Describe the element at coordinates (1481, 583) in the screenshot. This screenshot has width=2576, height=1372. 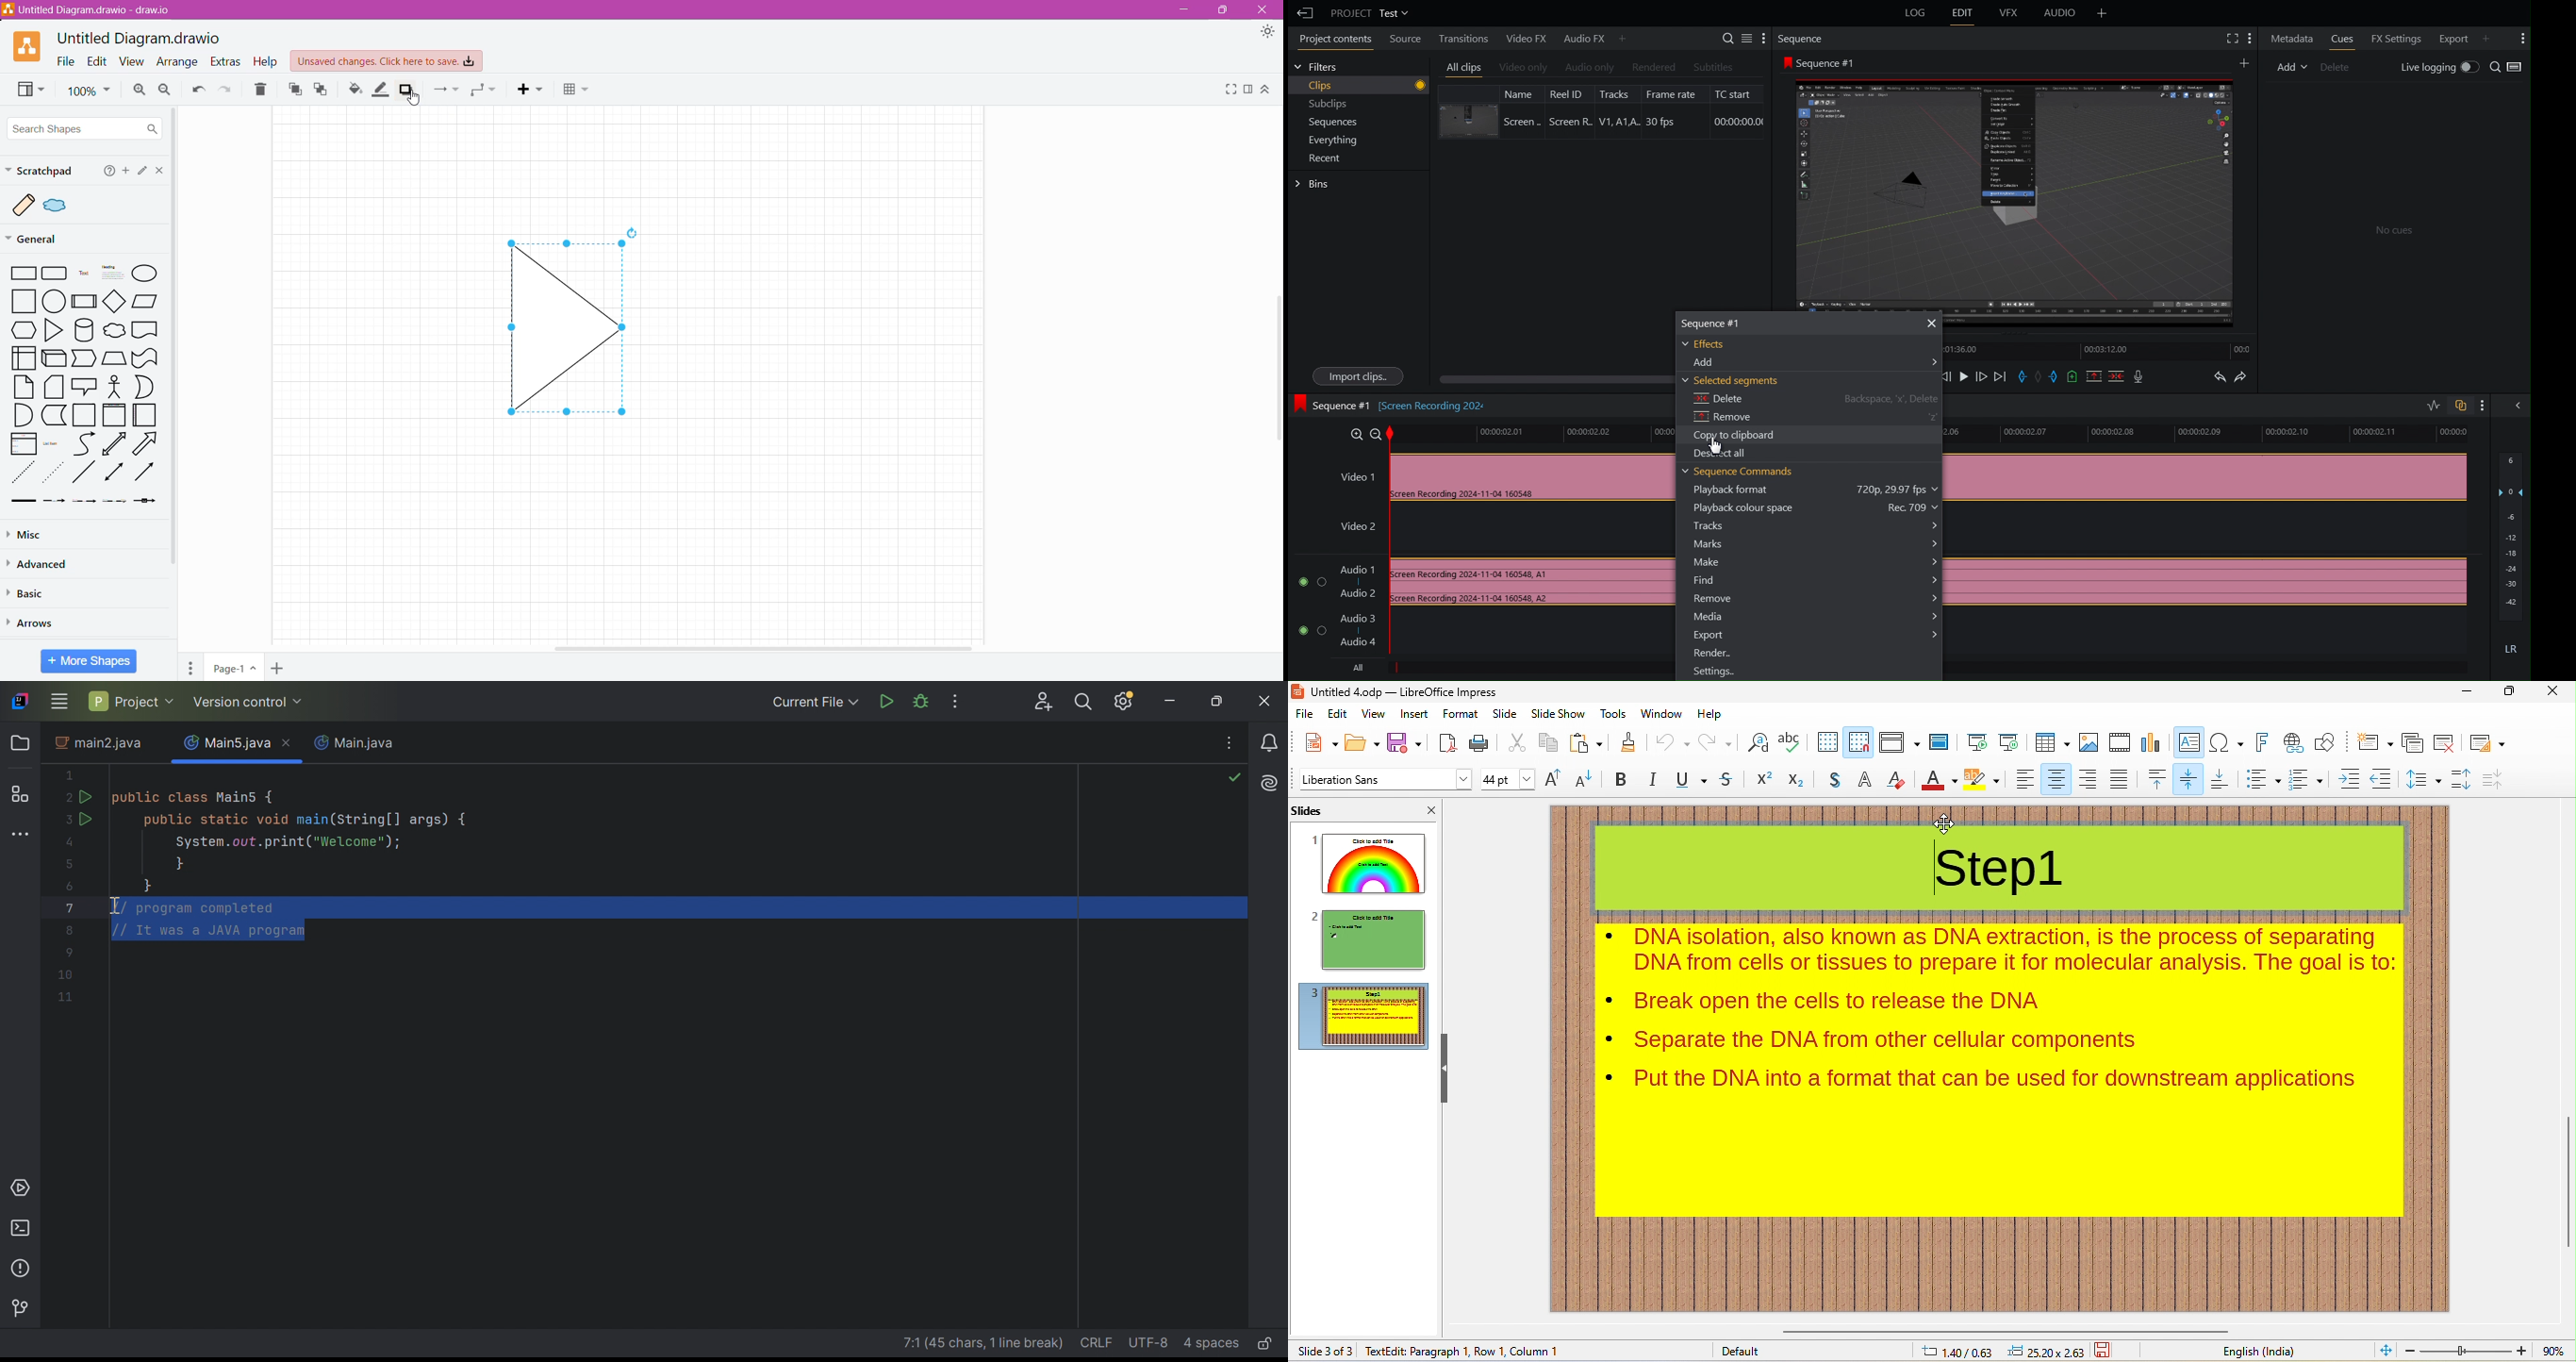
I see `Audio Track 1` at that location.